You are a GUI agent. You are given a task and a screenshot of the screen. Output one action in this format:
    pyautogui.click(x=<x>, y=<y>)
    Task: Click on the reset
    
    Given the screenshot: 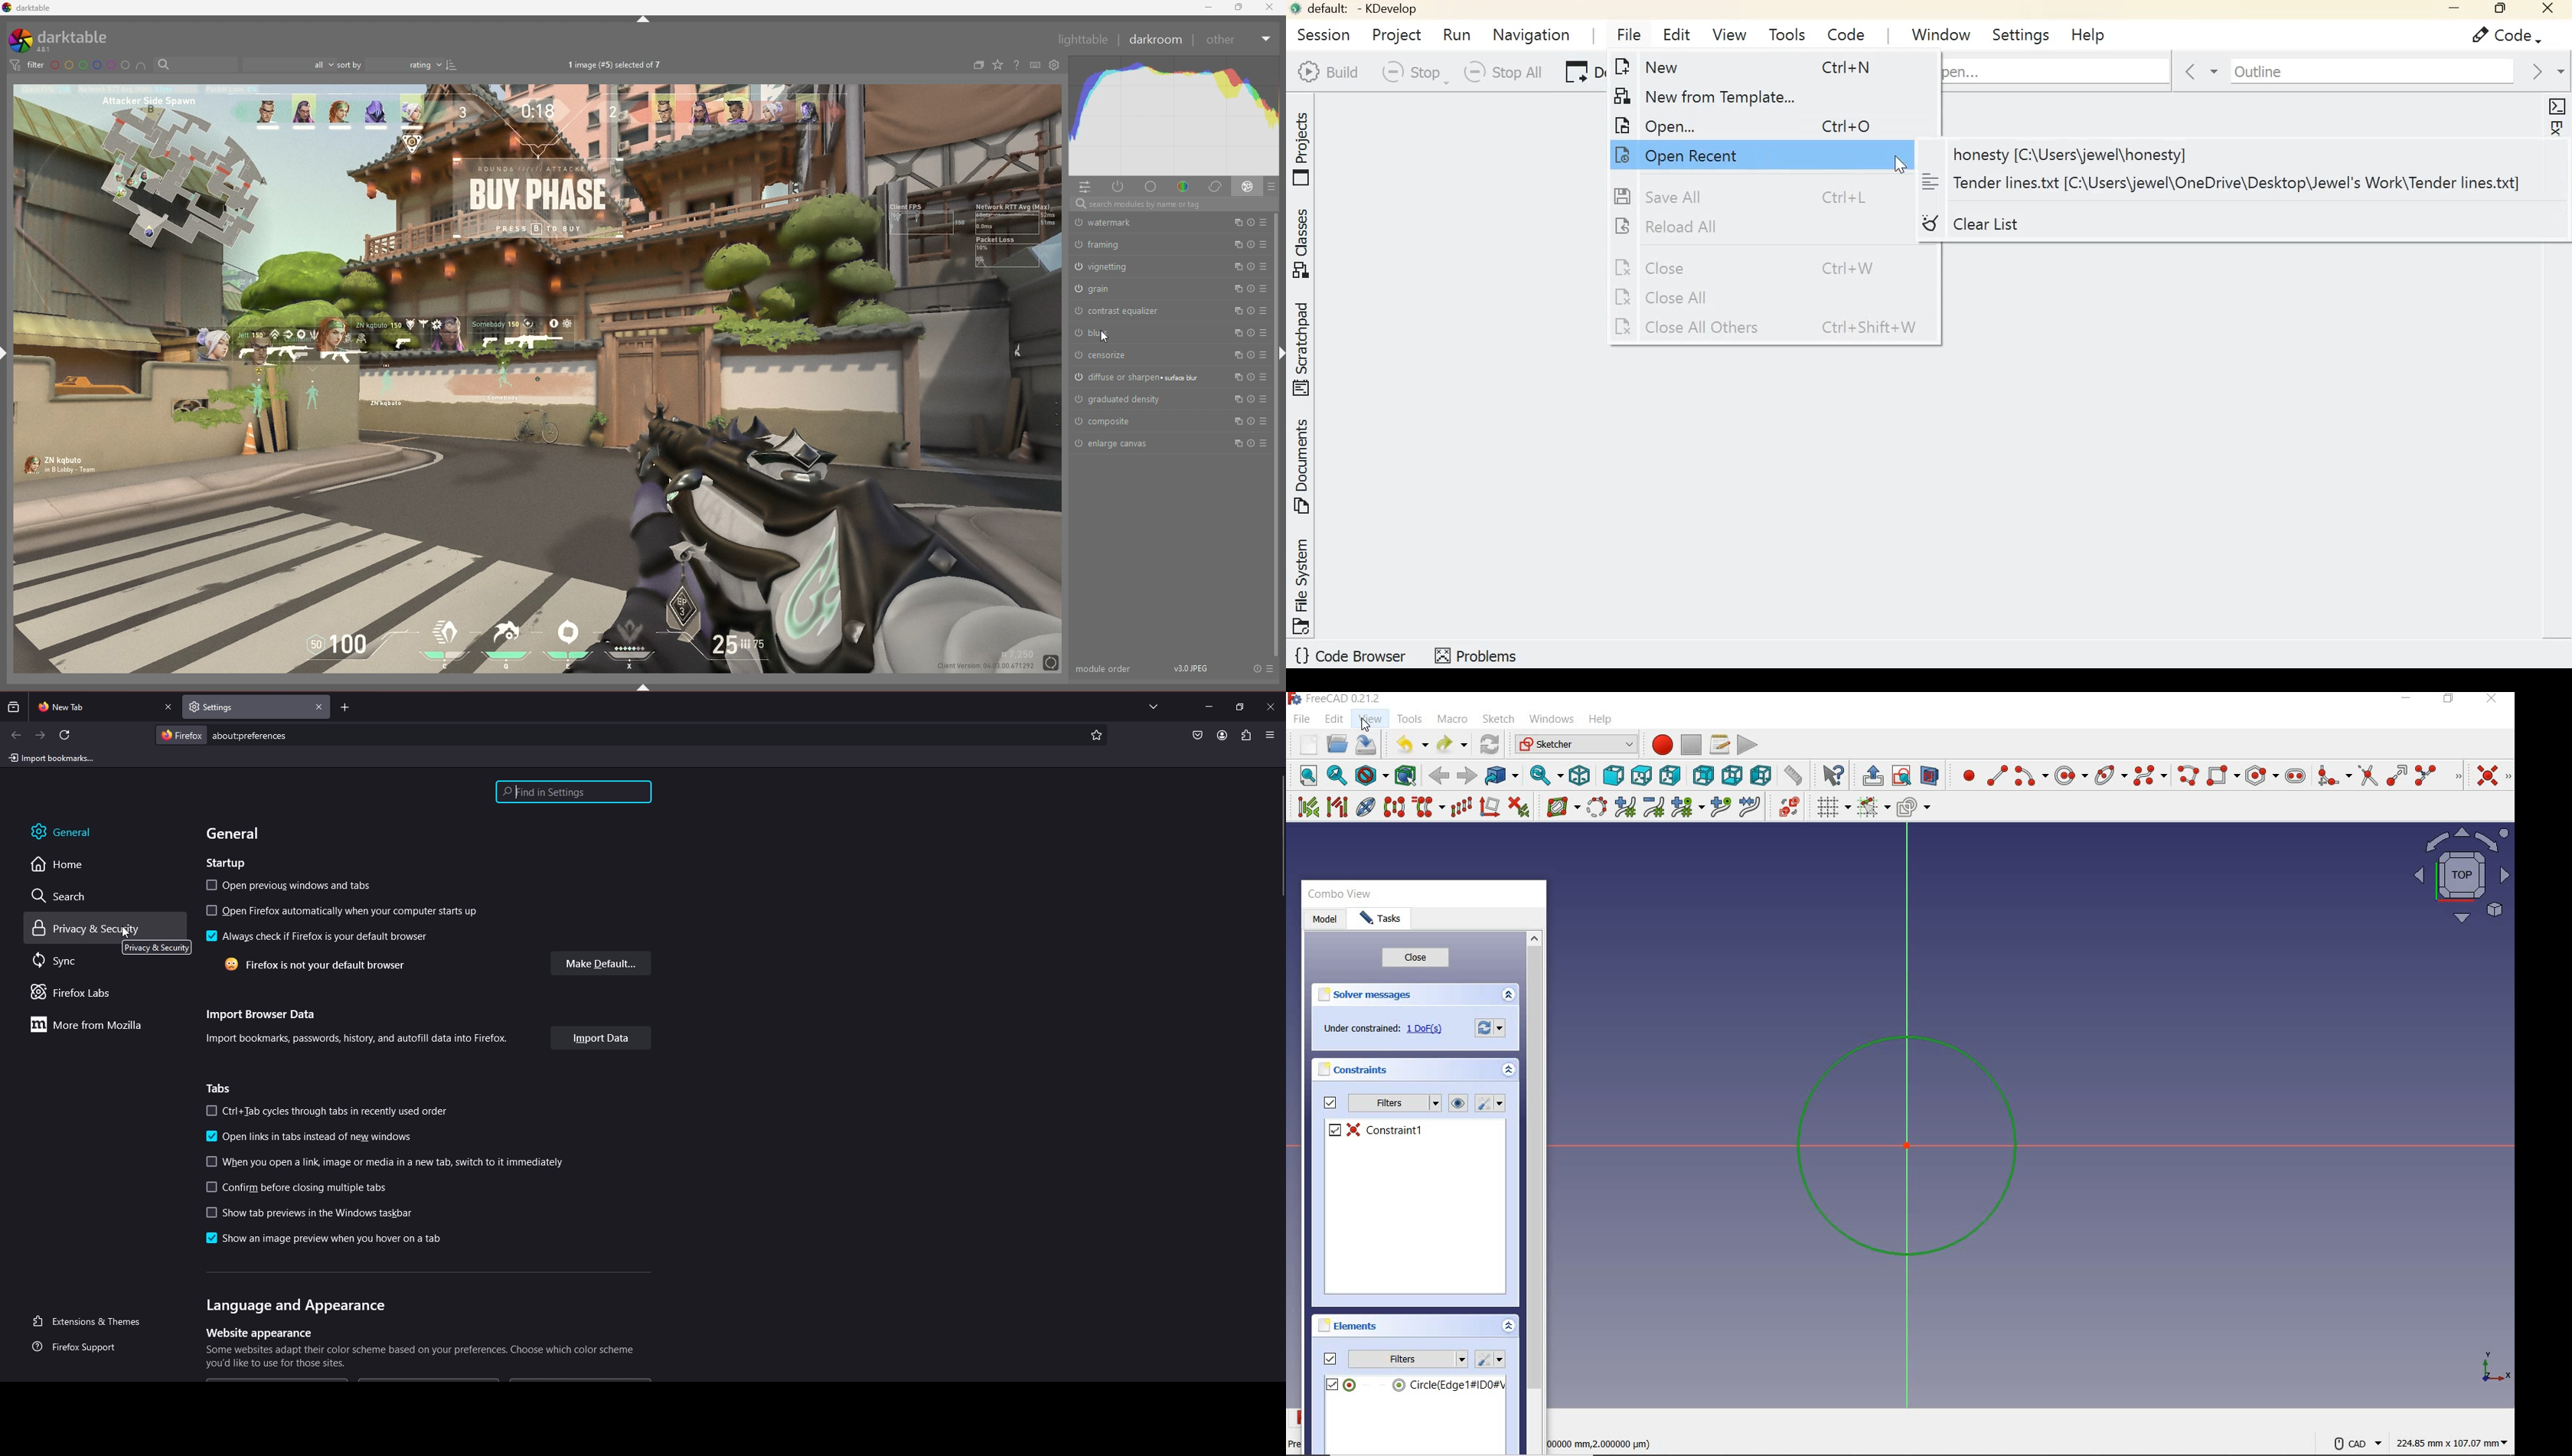 What is the action you would take?
    pyautogui.click(x=1251, y=332)
    